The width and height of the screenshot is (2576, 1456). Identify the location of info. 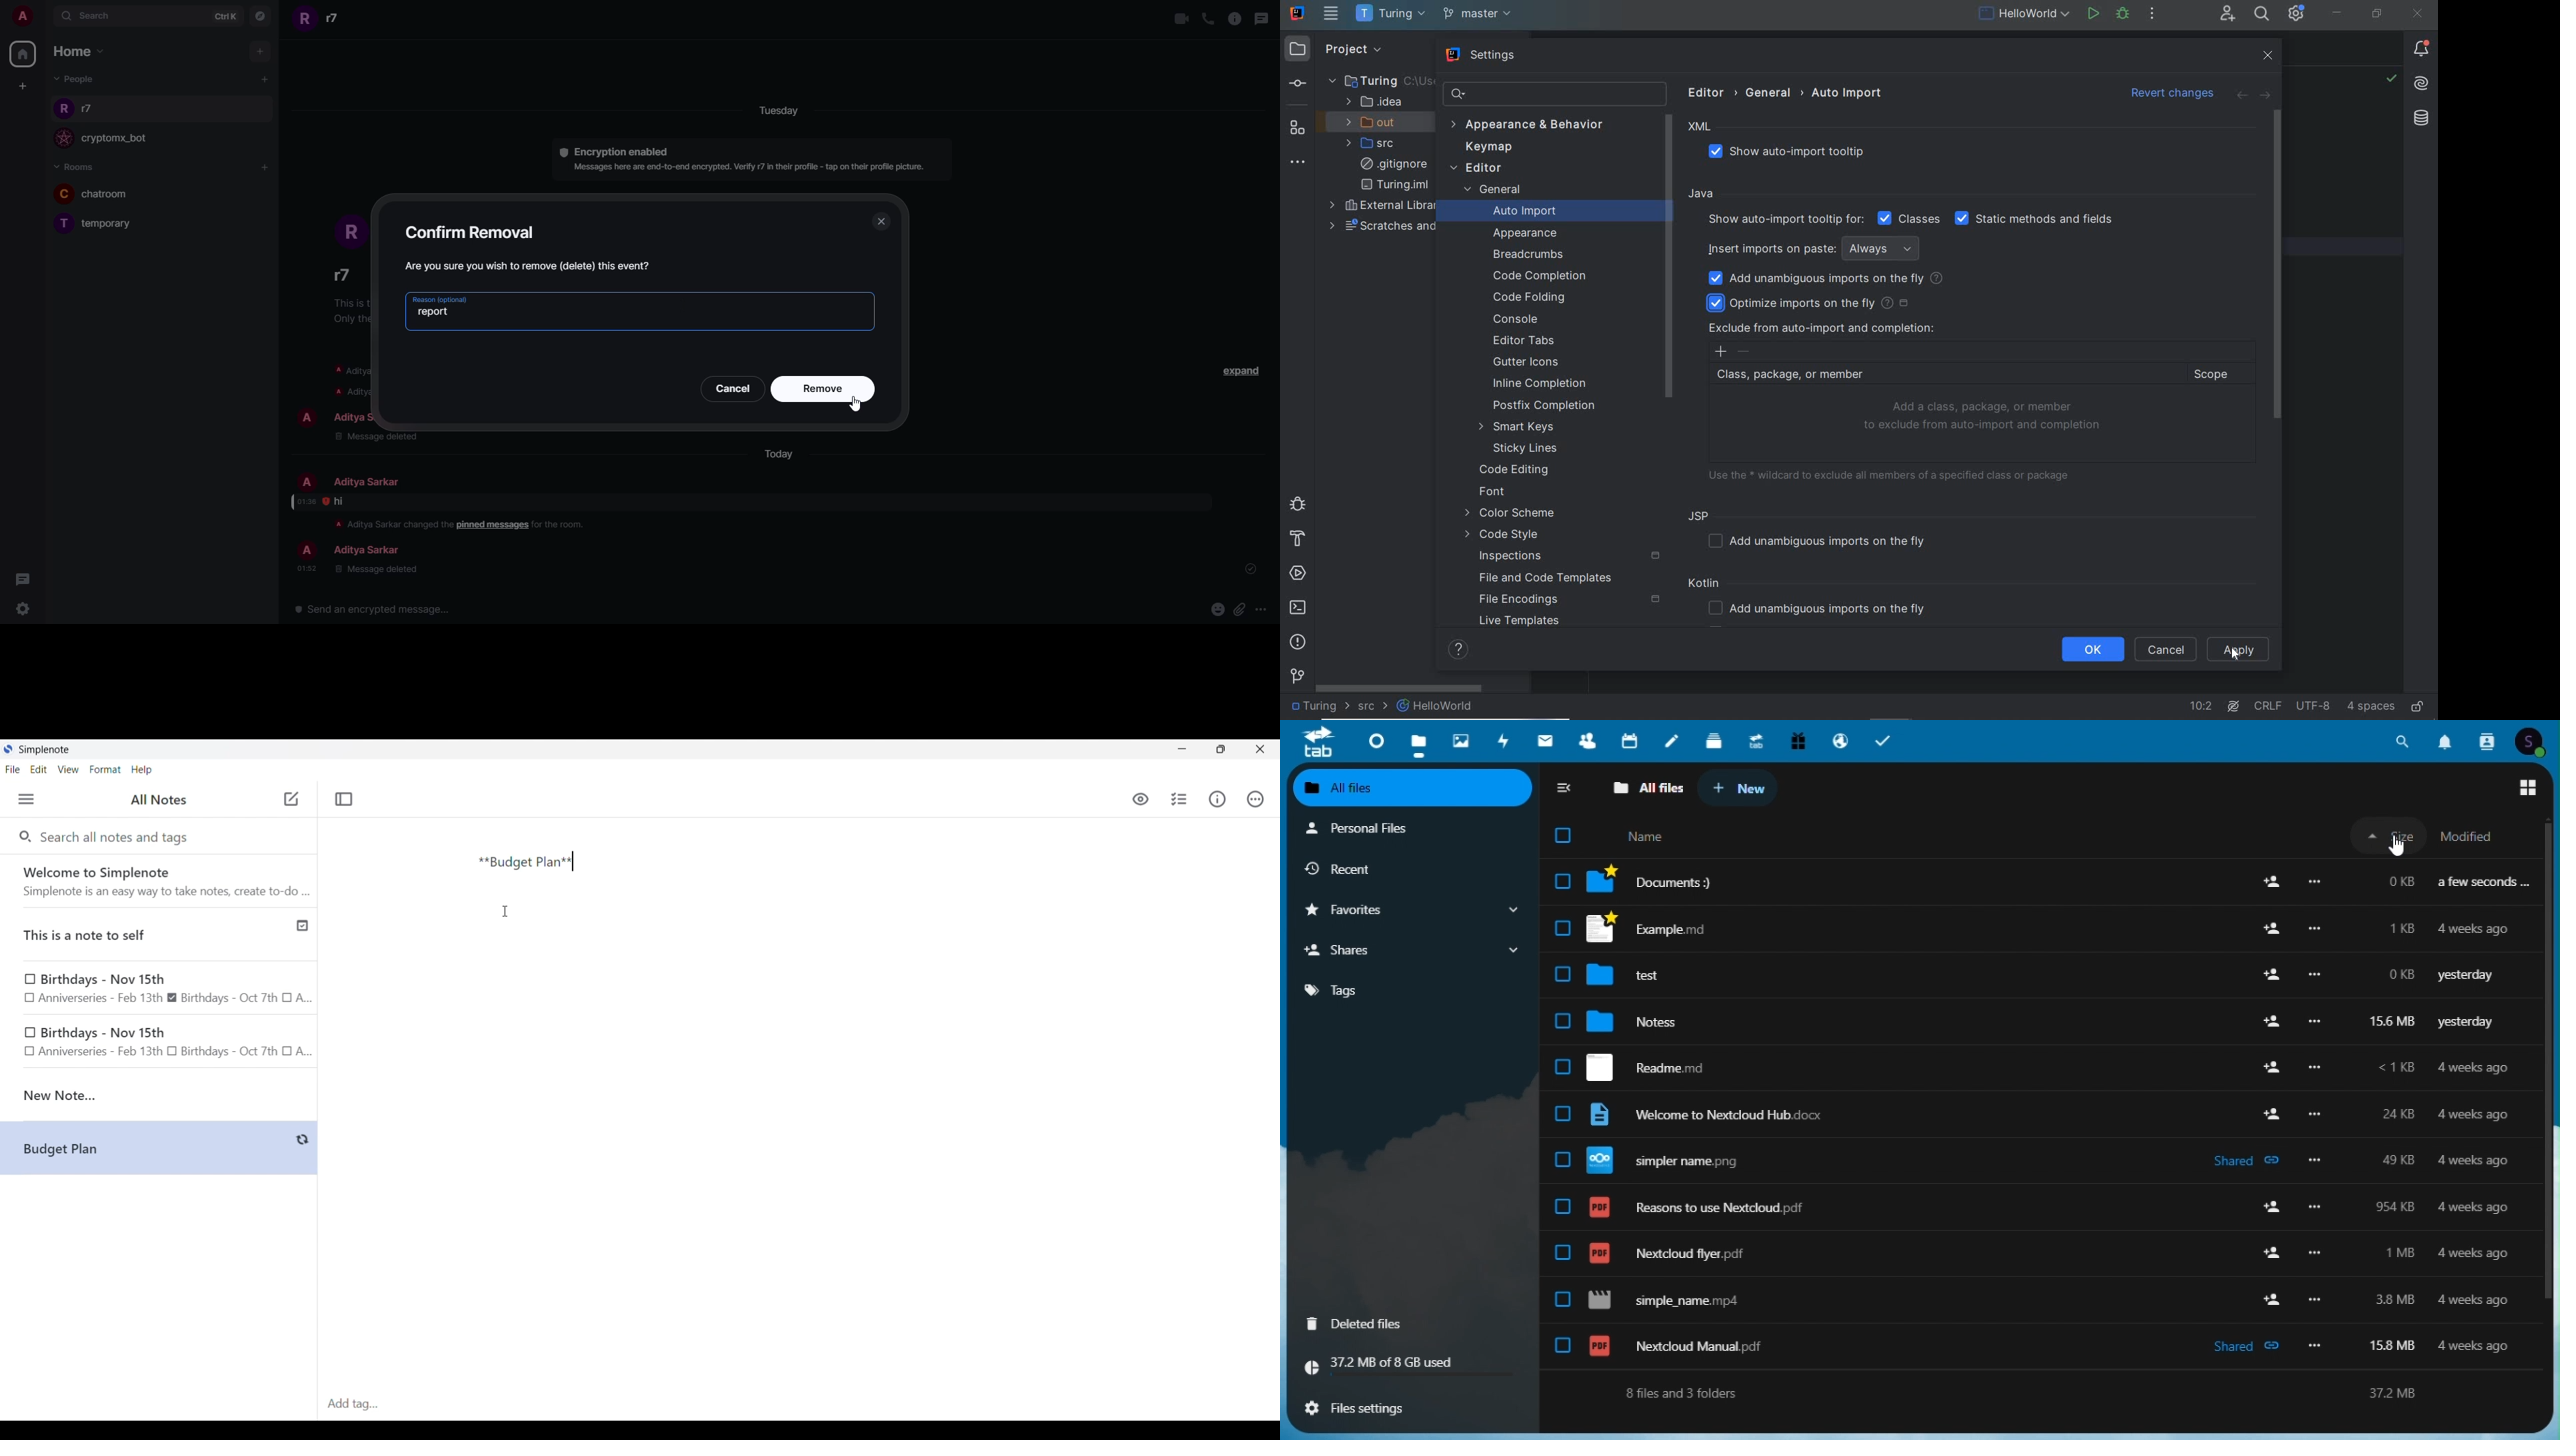
(561, 524).